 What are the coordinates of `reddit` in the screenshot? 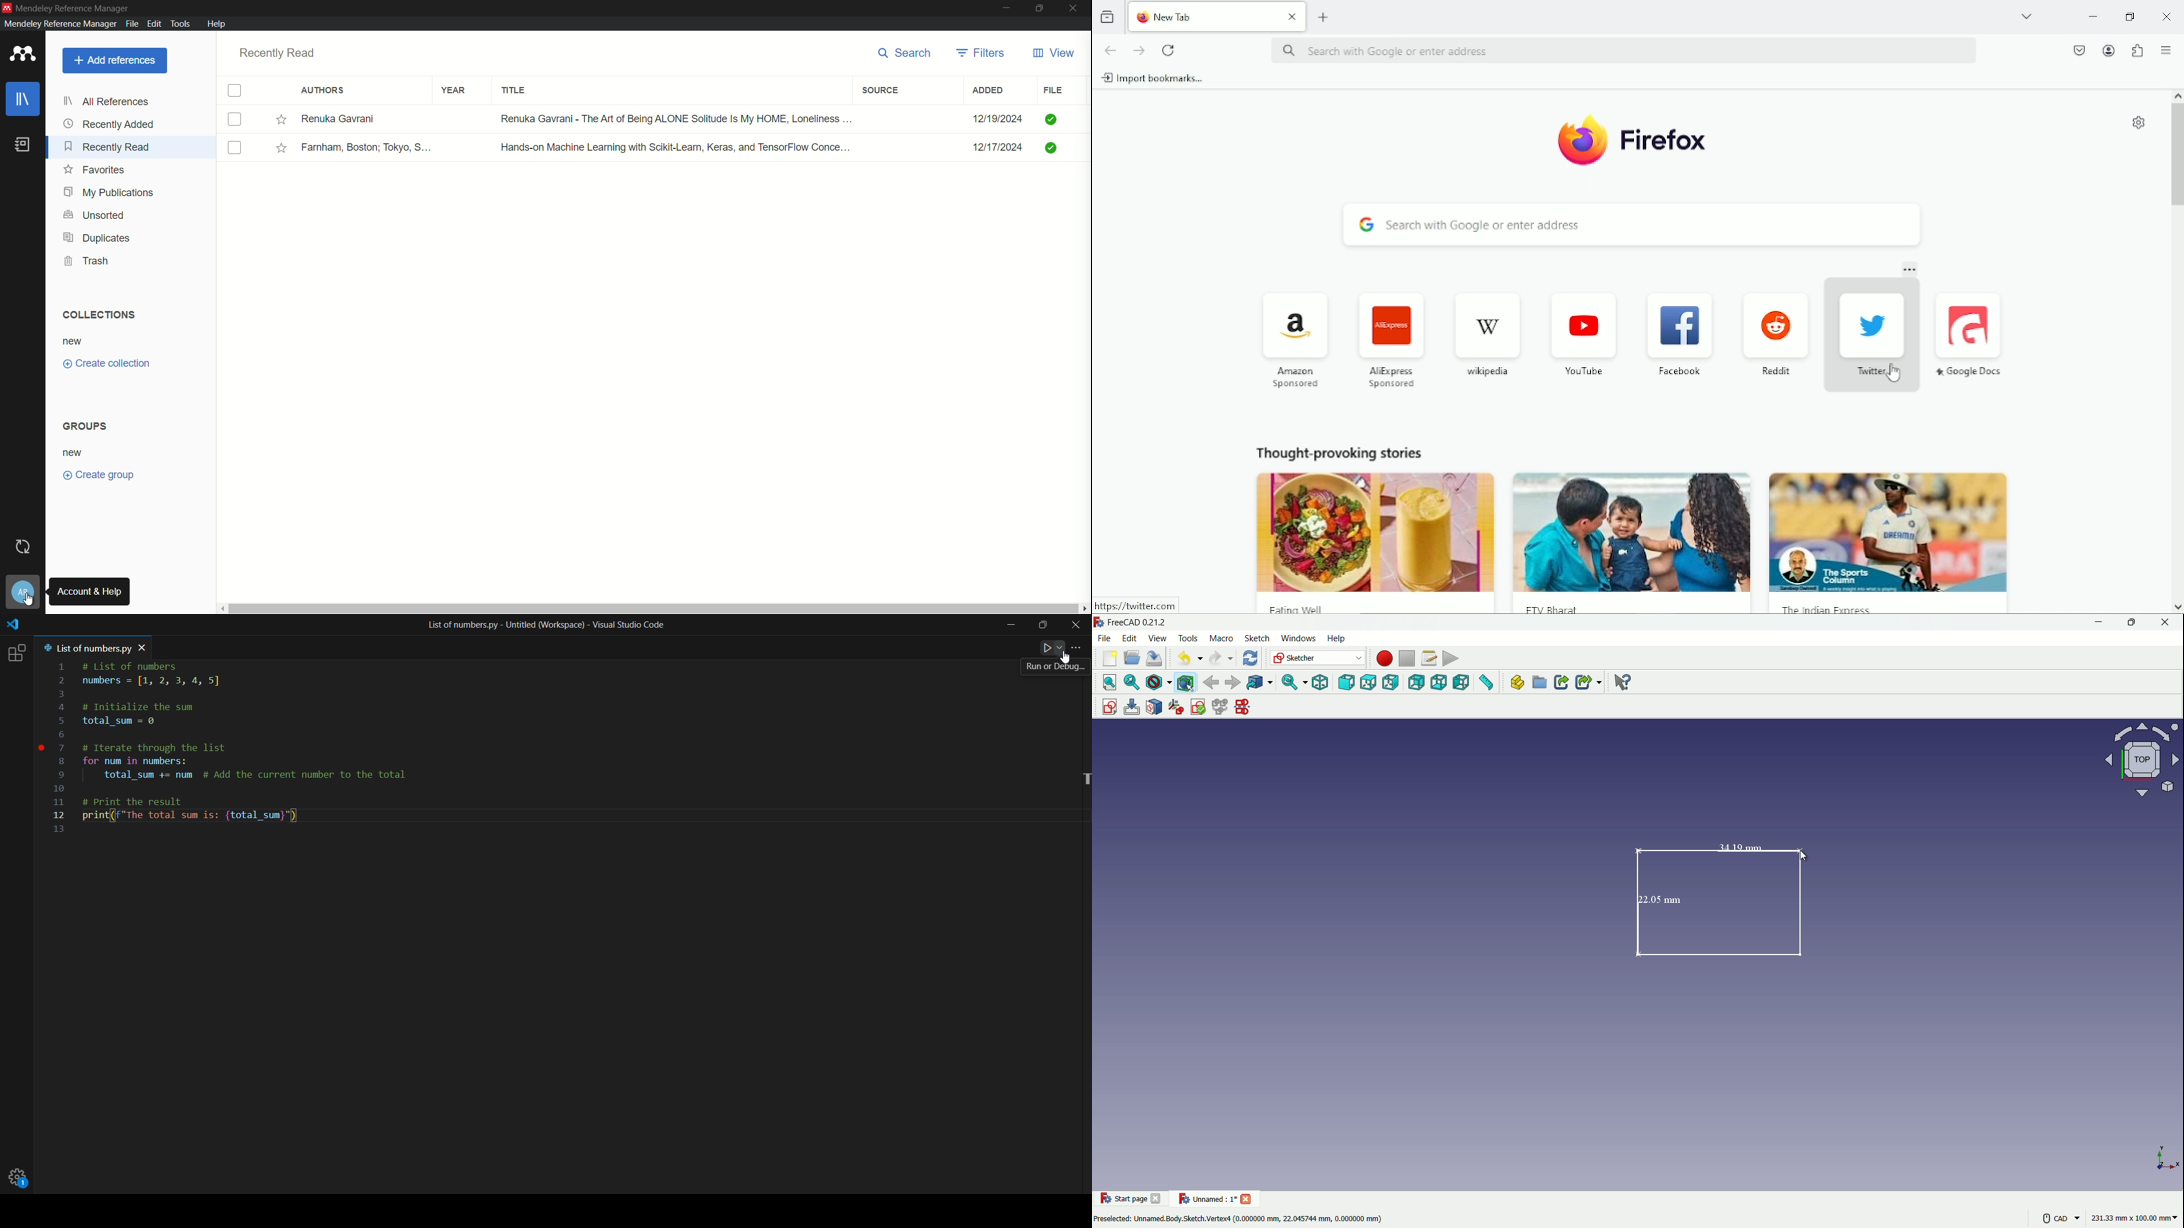 It's located at (1774, 334).